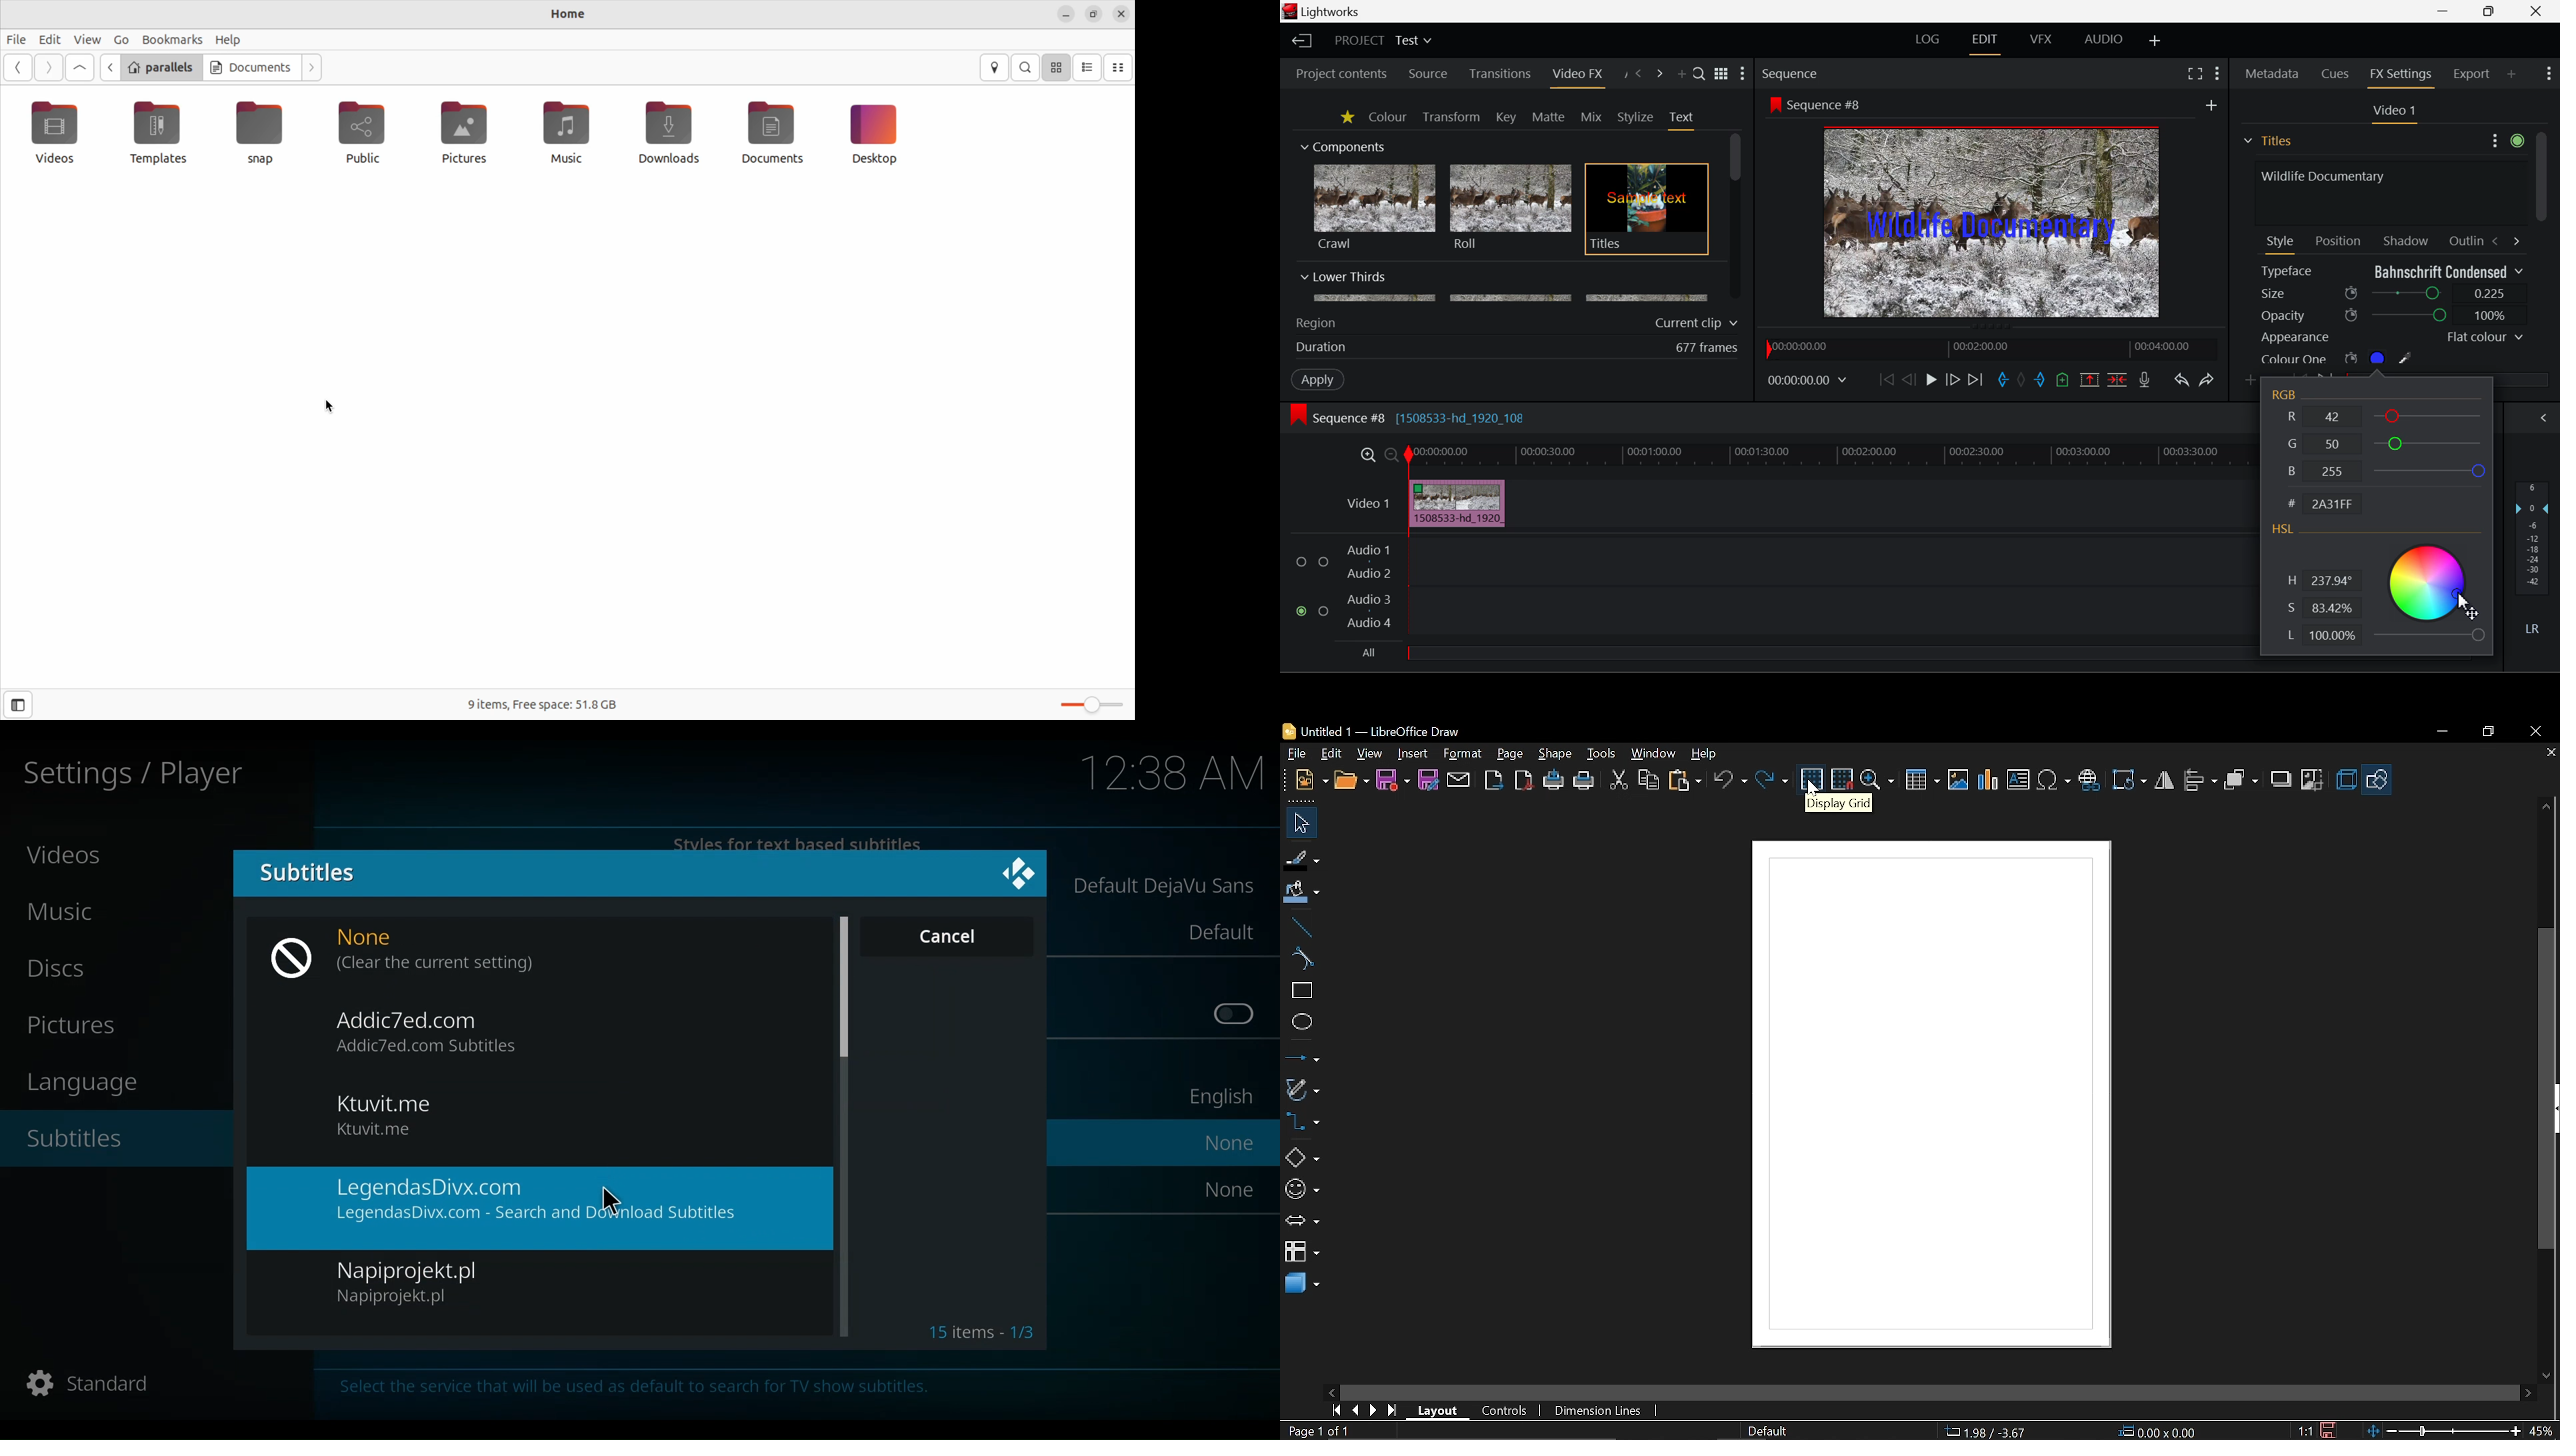 The height and width of the screenshot is (1456, 2576). I want to click on Roll, so click(1509, 208).